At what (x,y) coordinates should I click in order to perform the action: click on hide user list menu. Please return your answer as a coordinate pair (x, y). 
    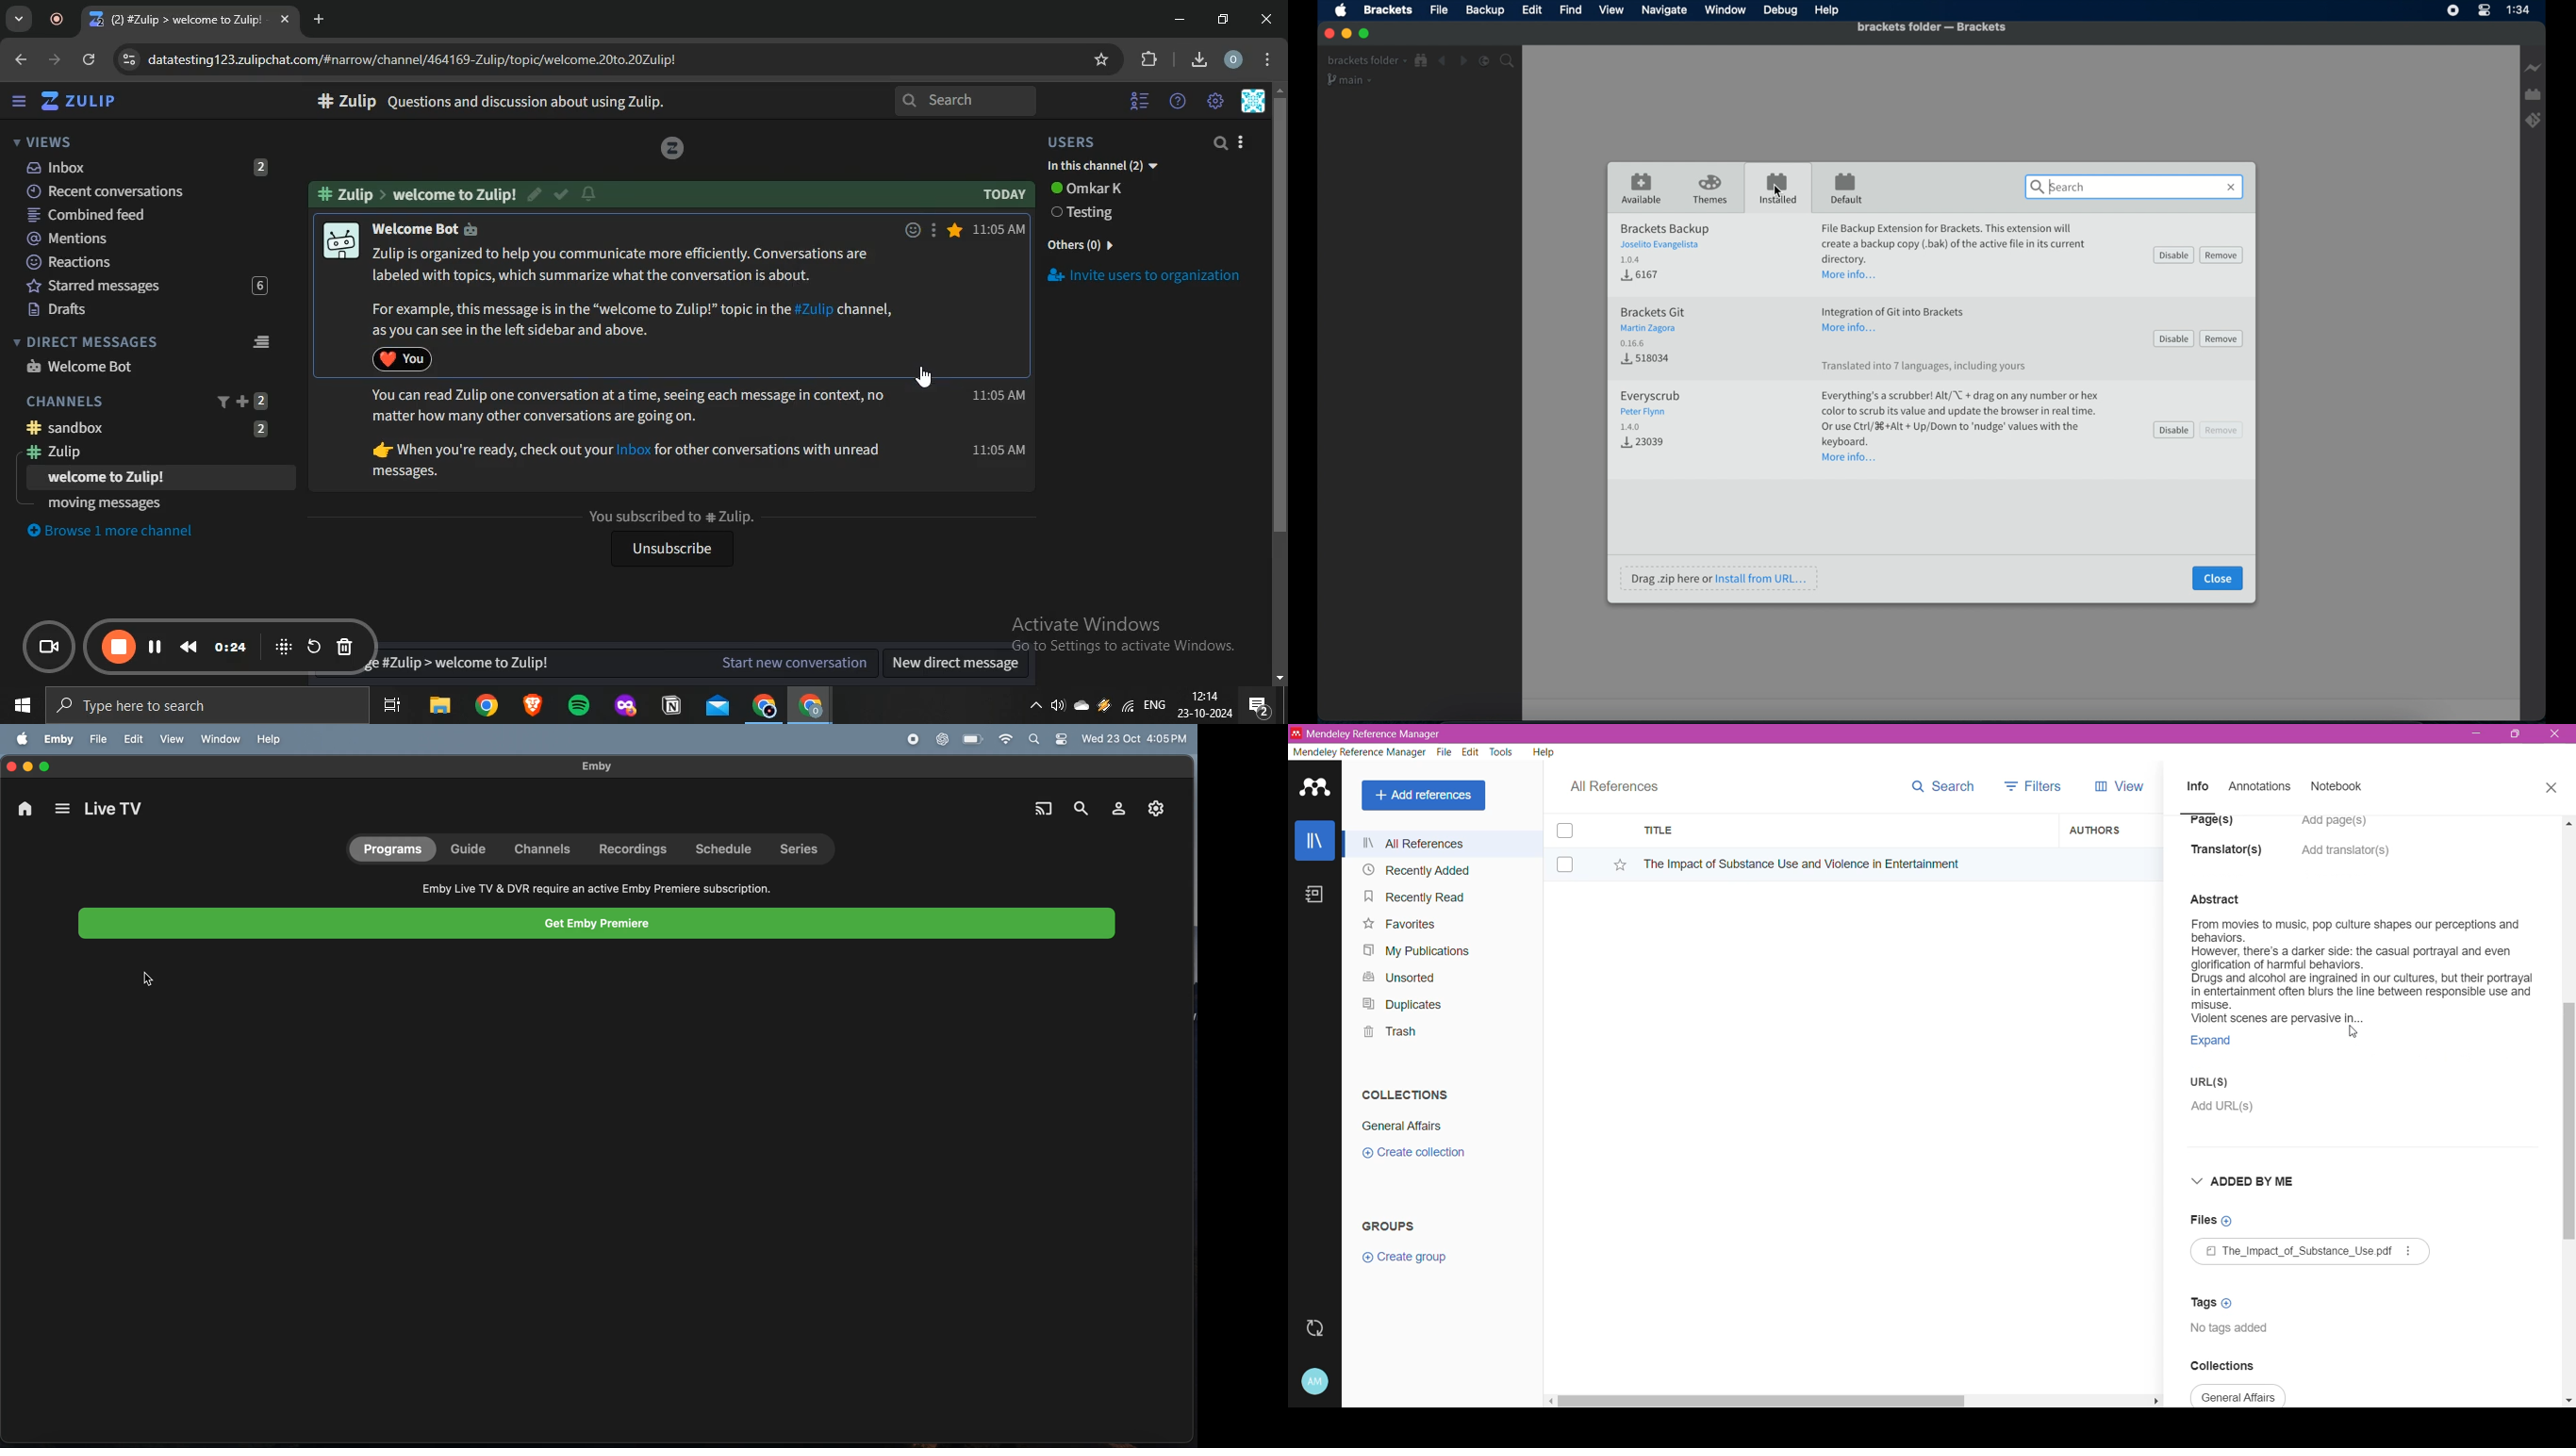
    Looking at the image, I should click on (1140, 98).